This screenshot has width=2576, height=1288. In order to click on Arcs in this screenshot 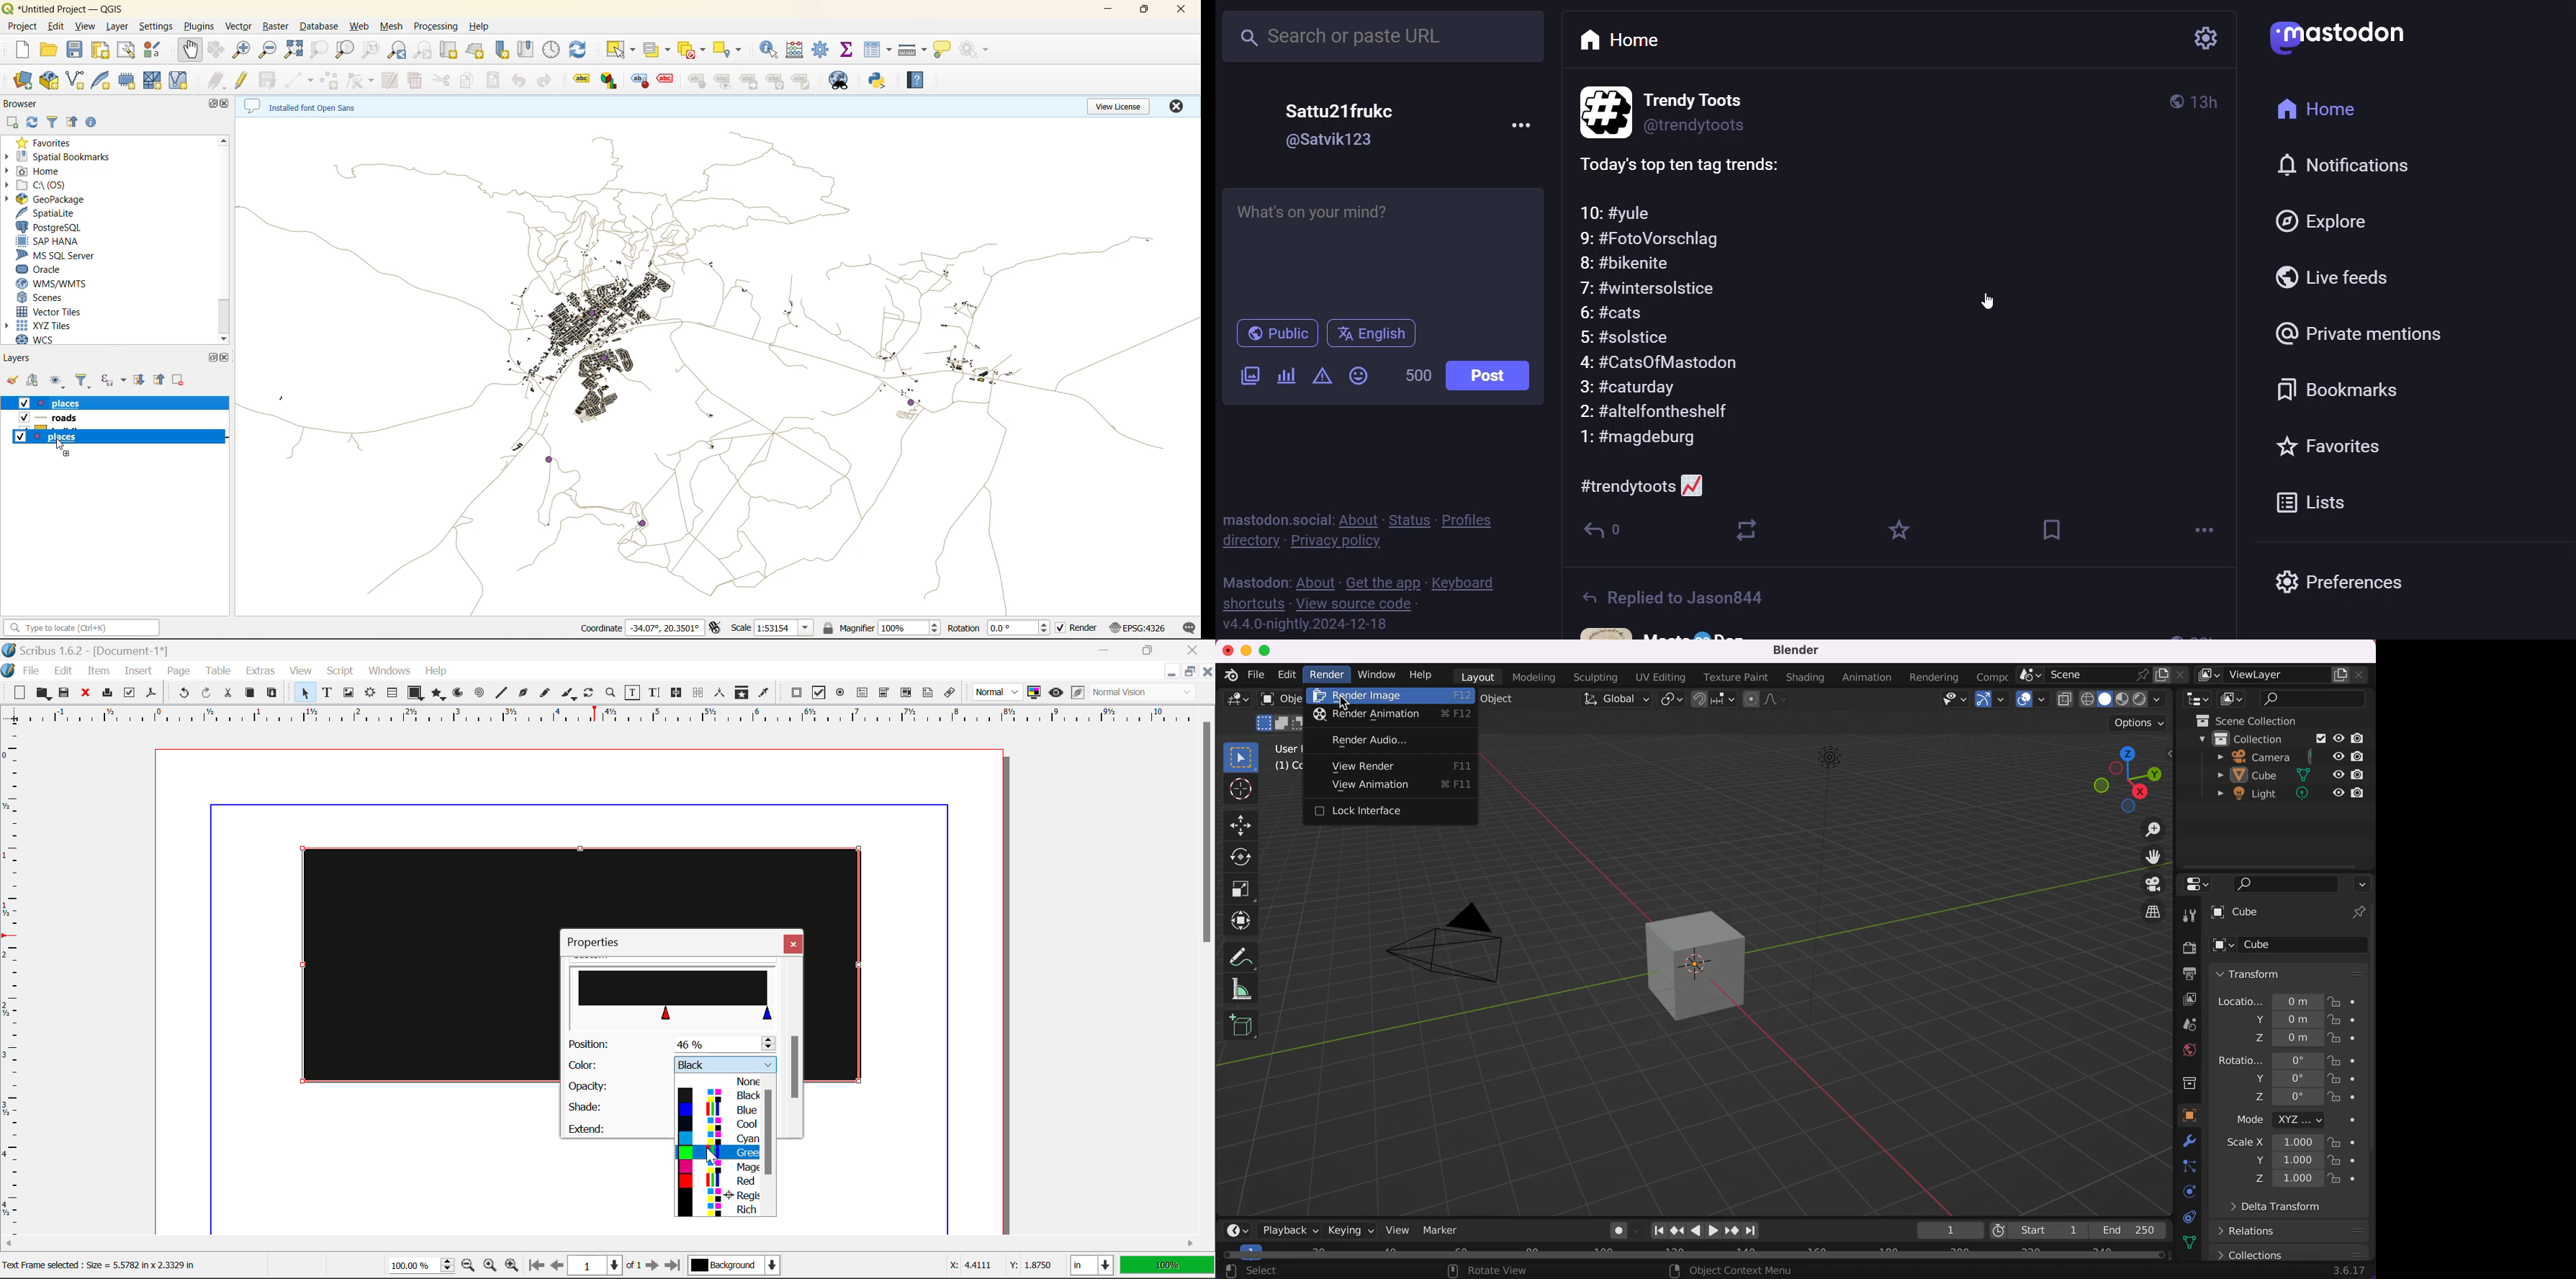, I will do `click(460, 696)`.